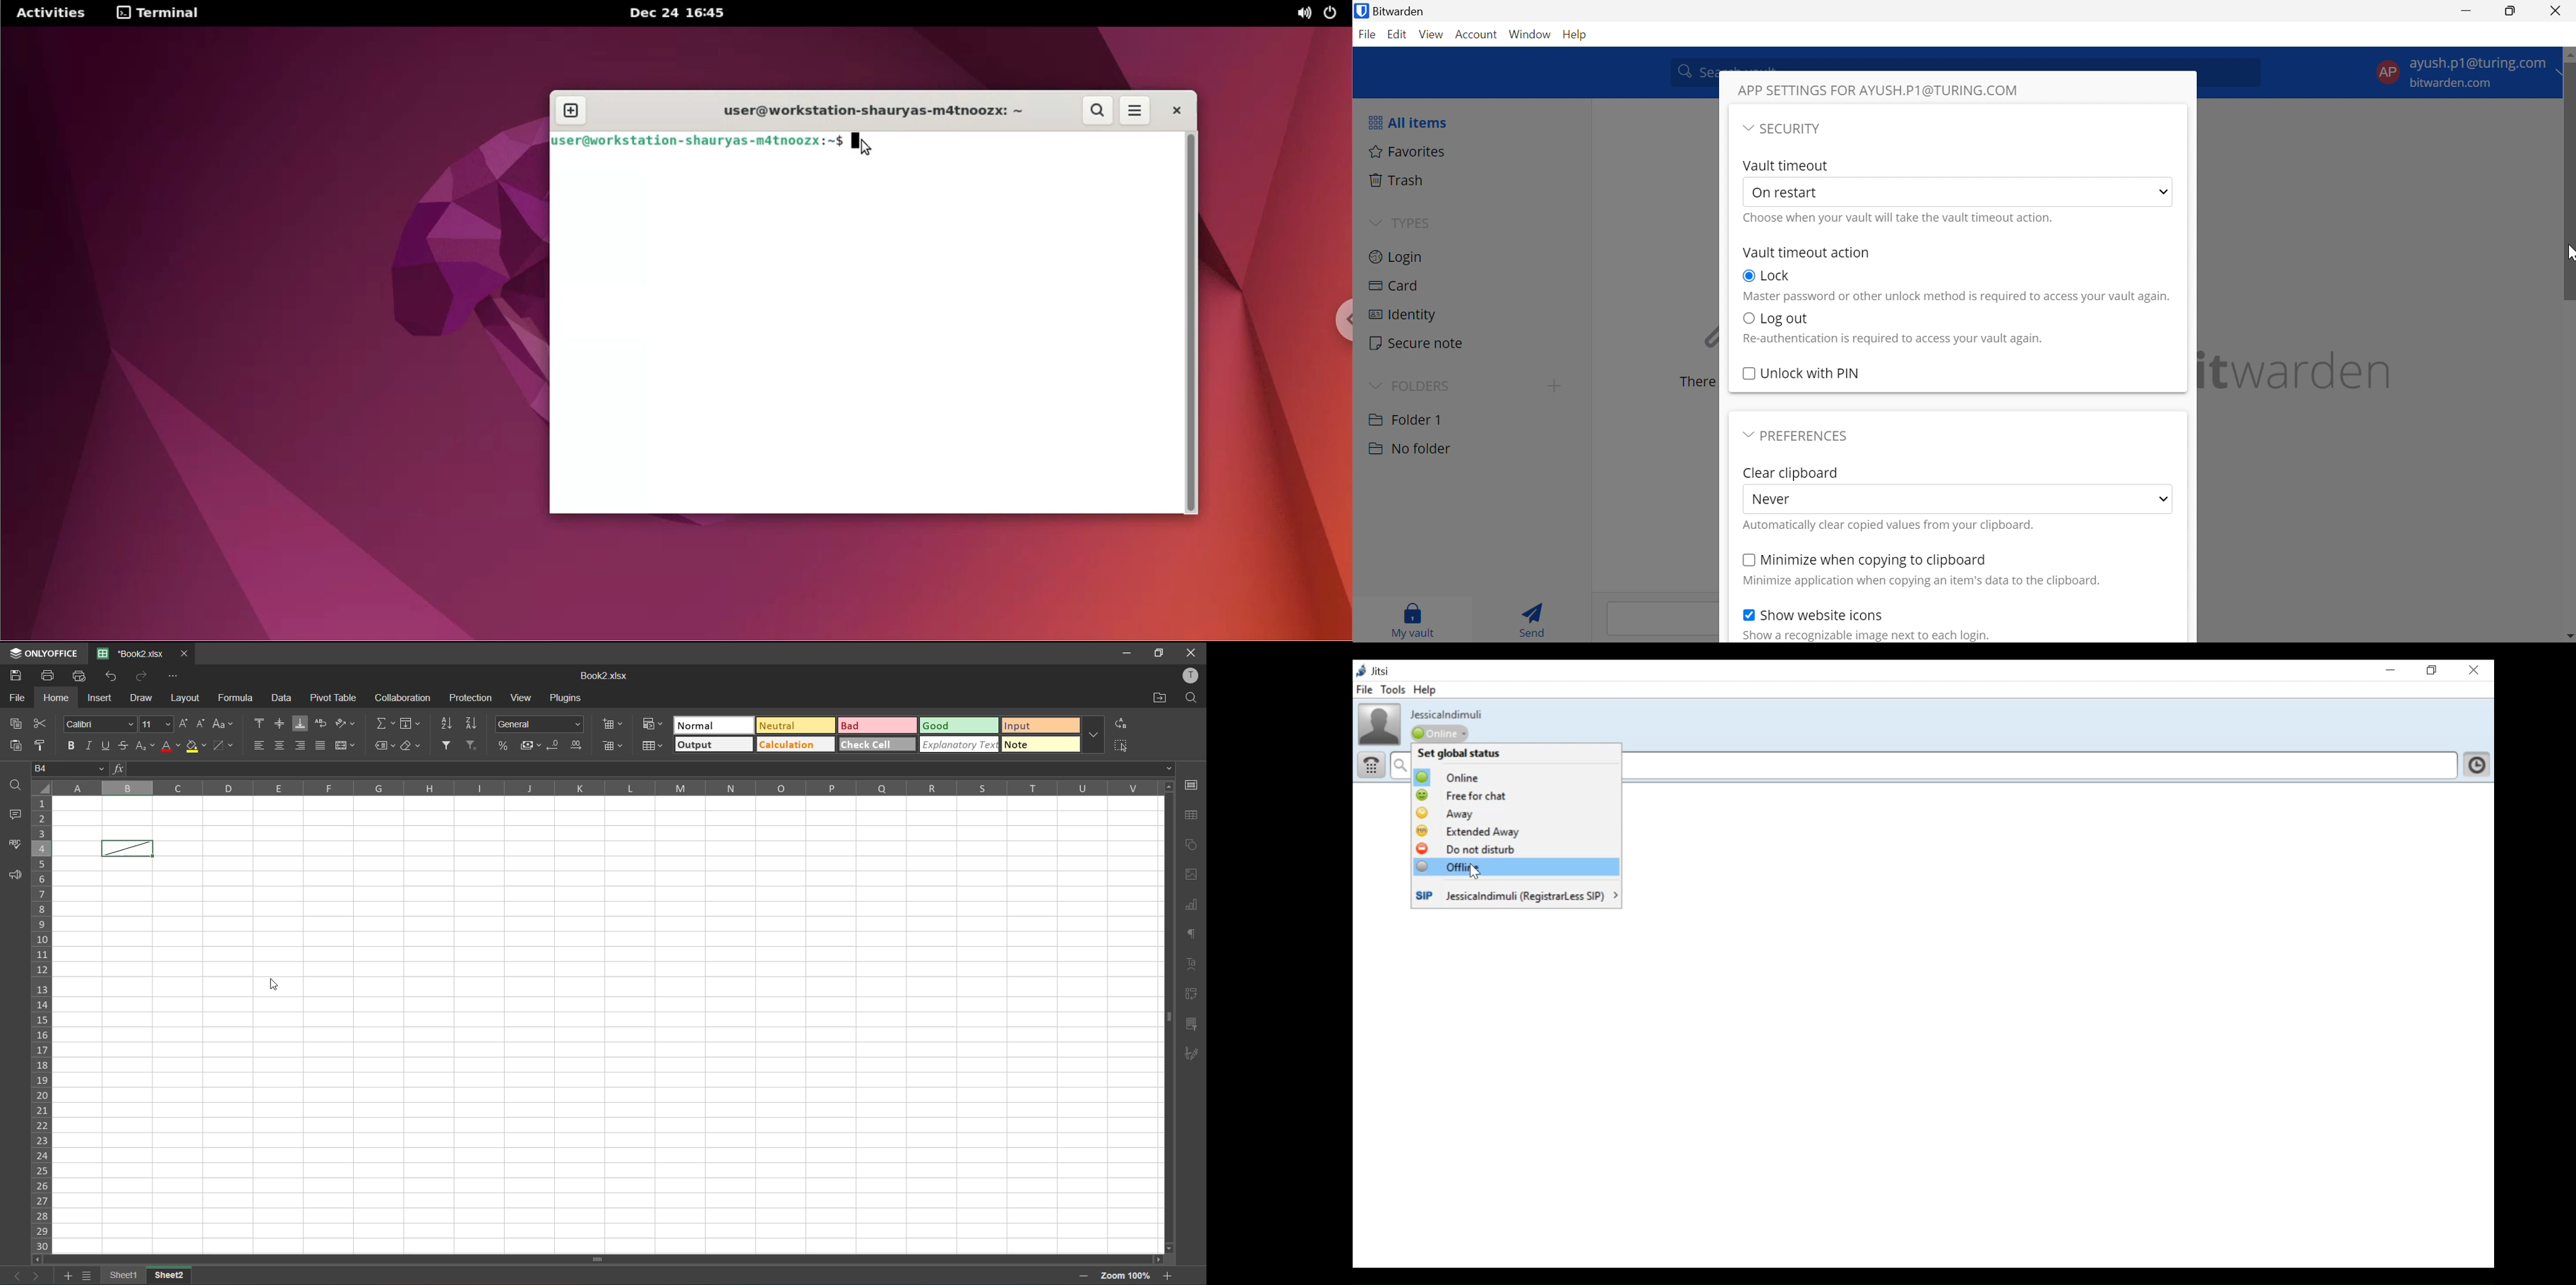 The height and width of the screenshot is (1288, 2576). What do you see at coordinates (334, 699) in the screenshot?
I see `pivot table` at bounding box center [334, 699].